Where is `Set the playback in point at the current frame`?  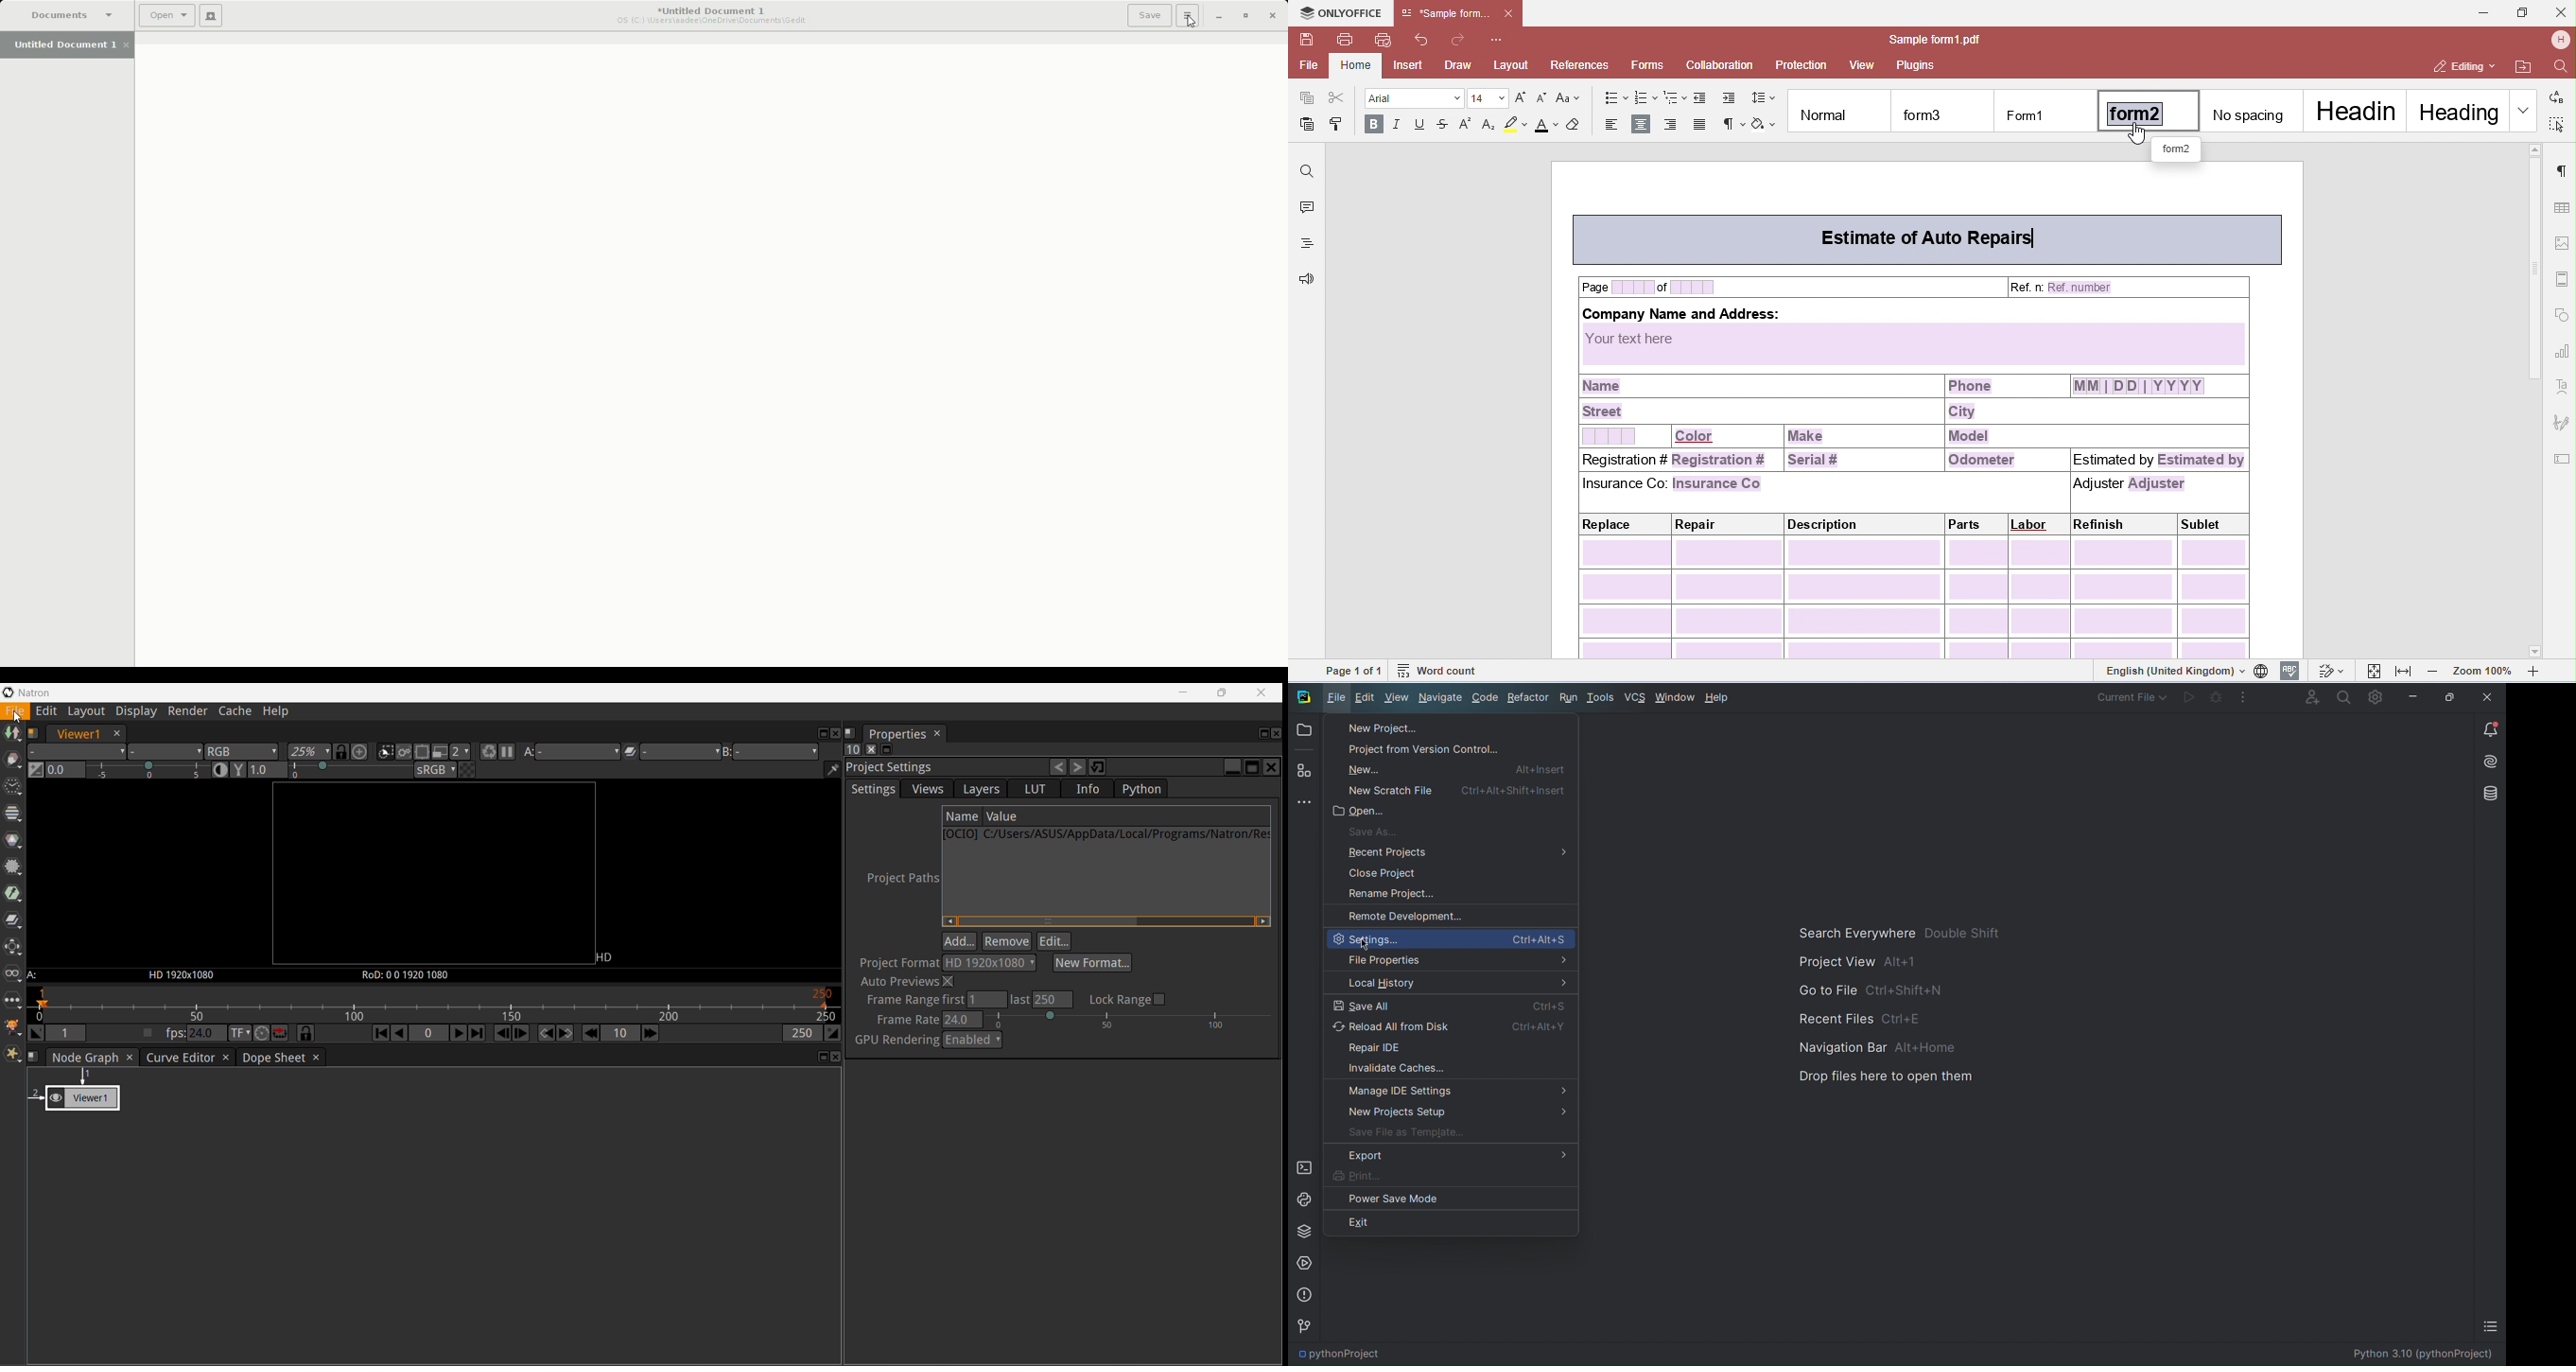 Set the playback in point at the current frame is located at coordinates (36, 1033).